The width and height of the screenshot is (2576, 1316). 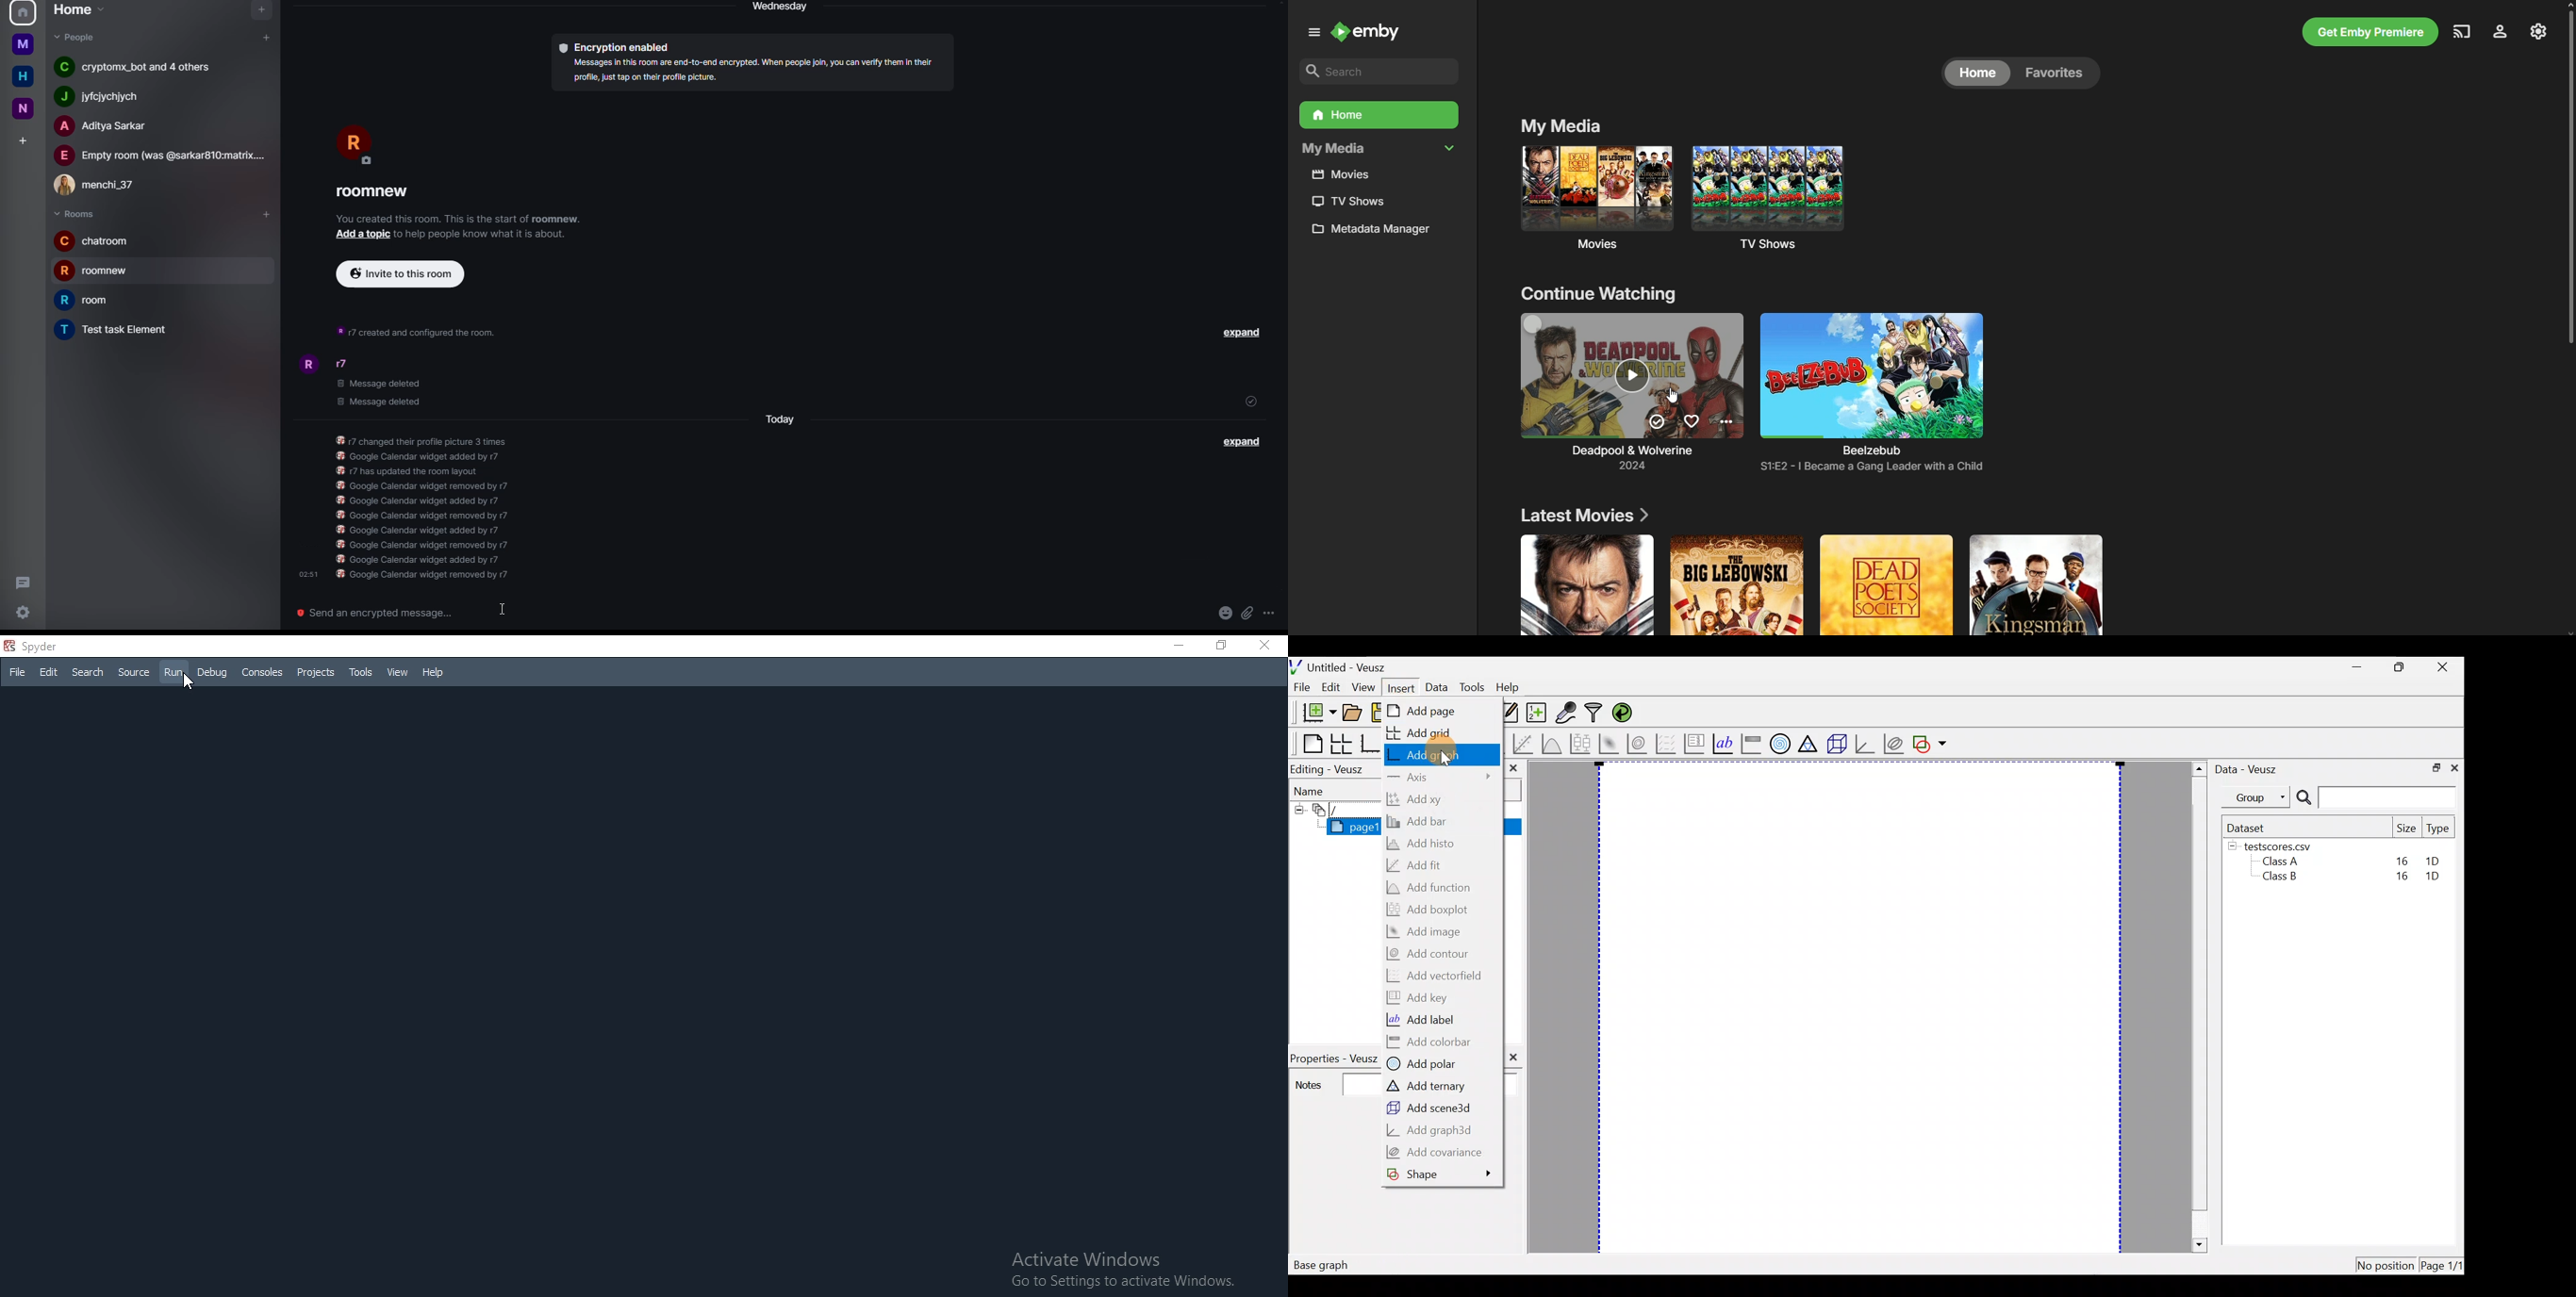 What do you see at coordinates (1311, 32) in the screenshot?
I see `Menu` at bounding box center [1311, 32].